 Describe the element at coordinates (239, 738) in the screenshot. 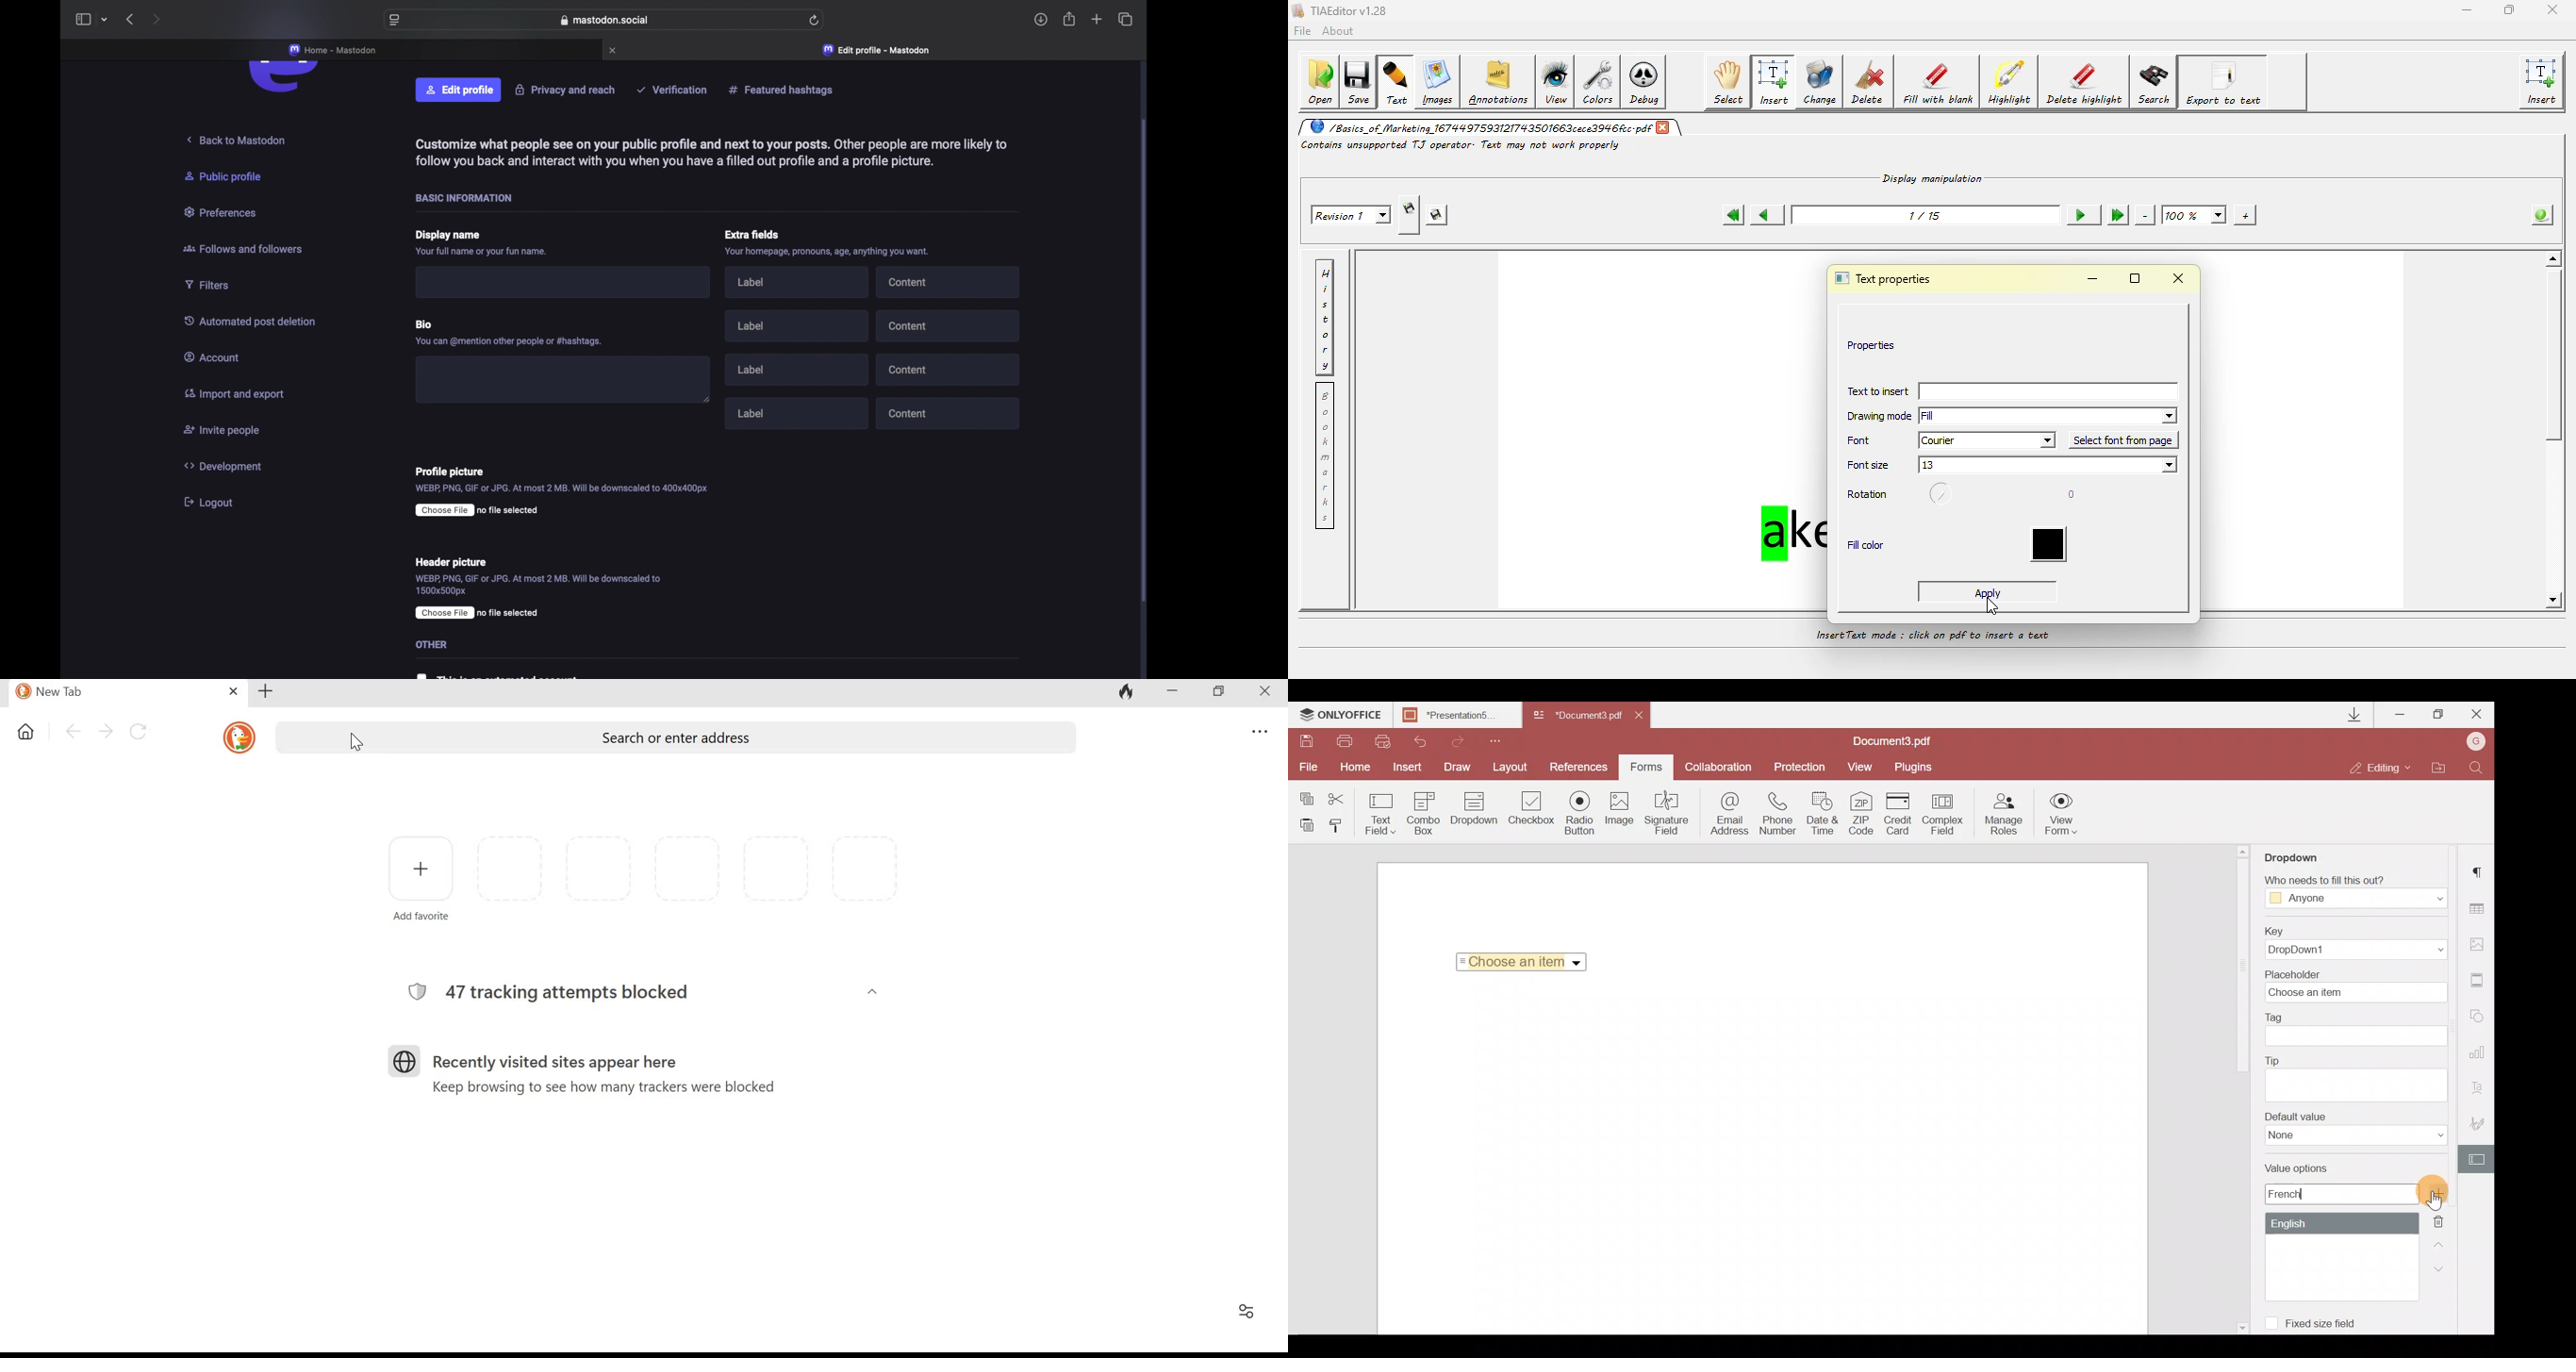

I see `duckduckgo icon` at that location.